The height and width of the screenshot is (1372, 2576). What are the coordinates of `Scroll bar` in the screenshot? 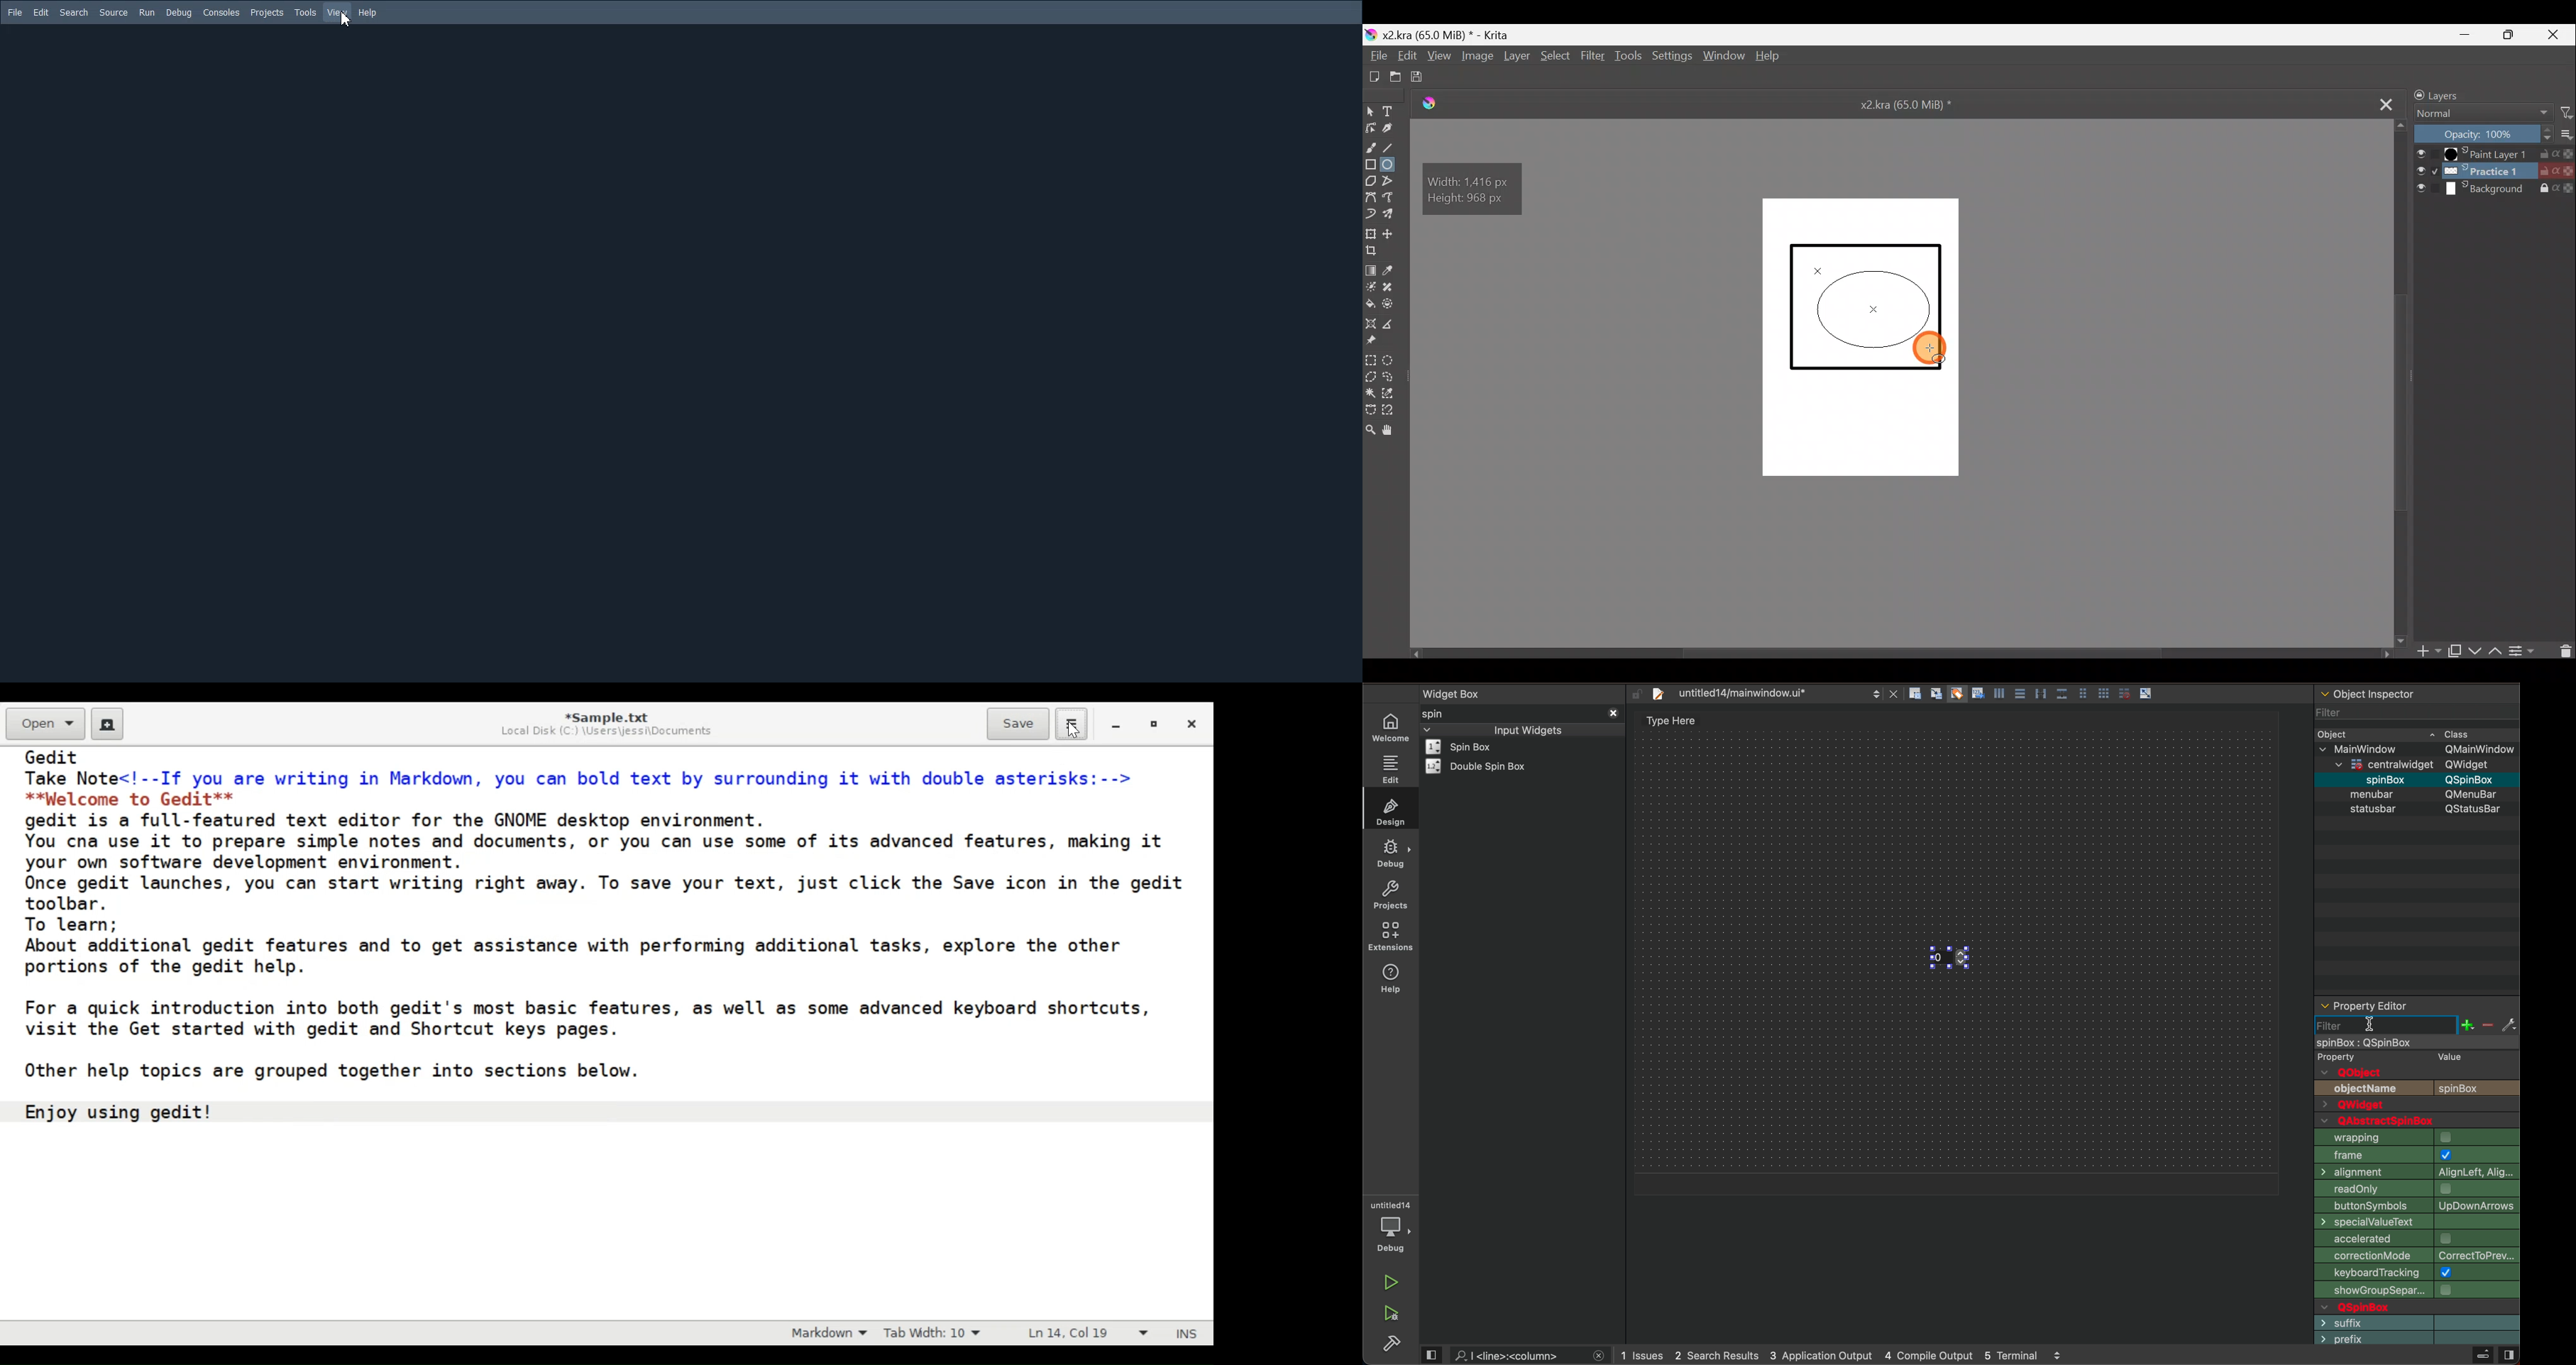 It's located at (2402, 382).